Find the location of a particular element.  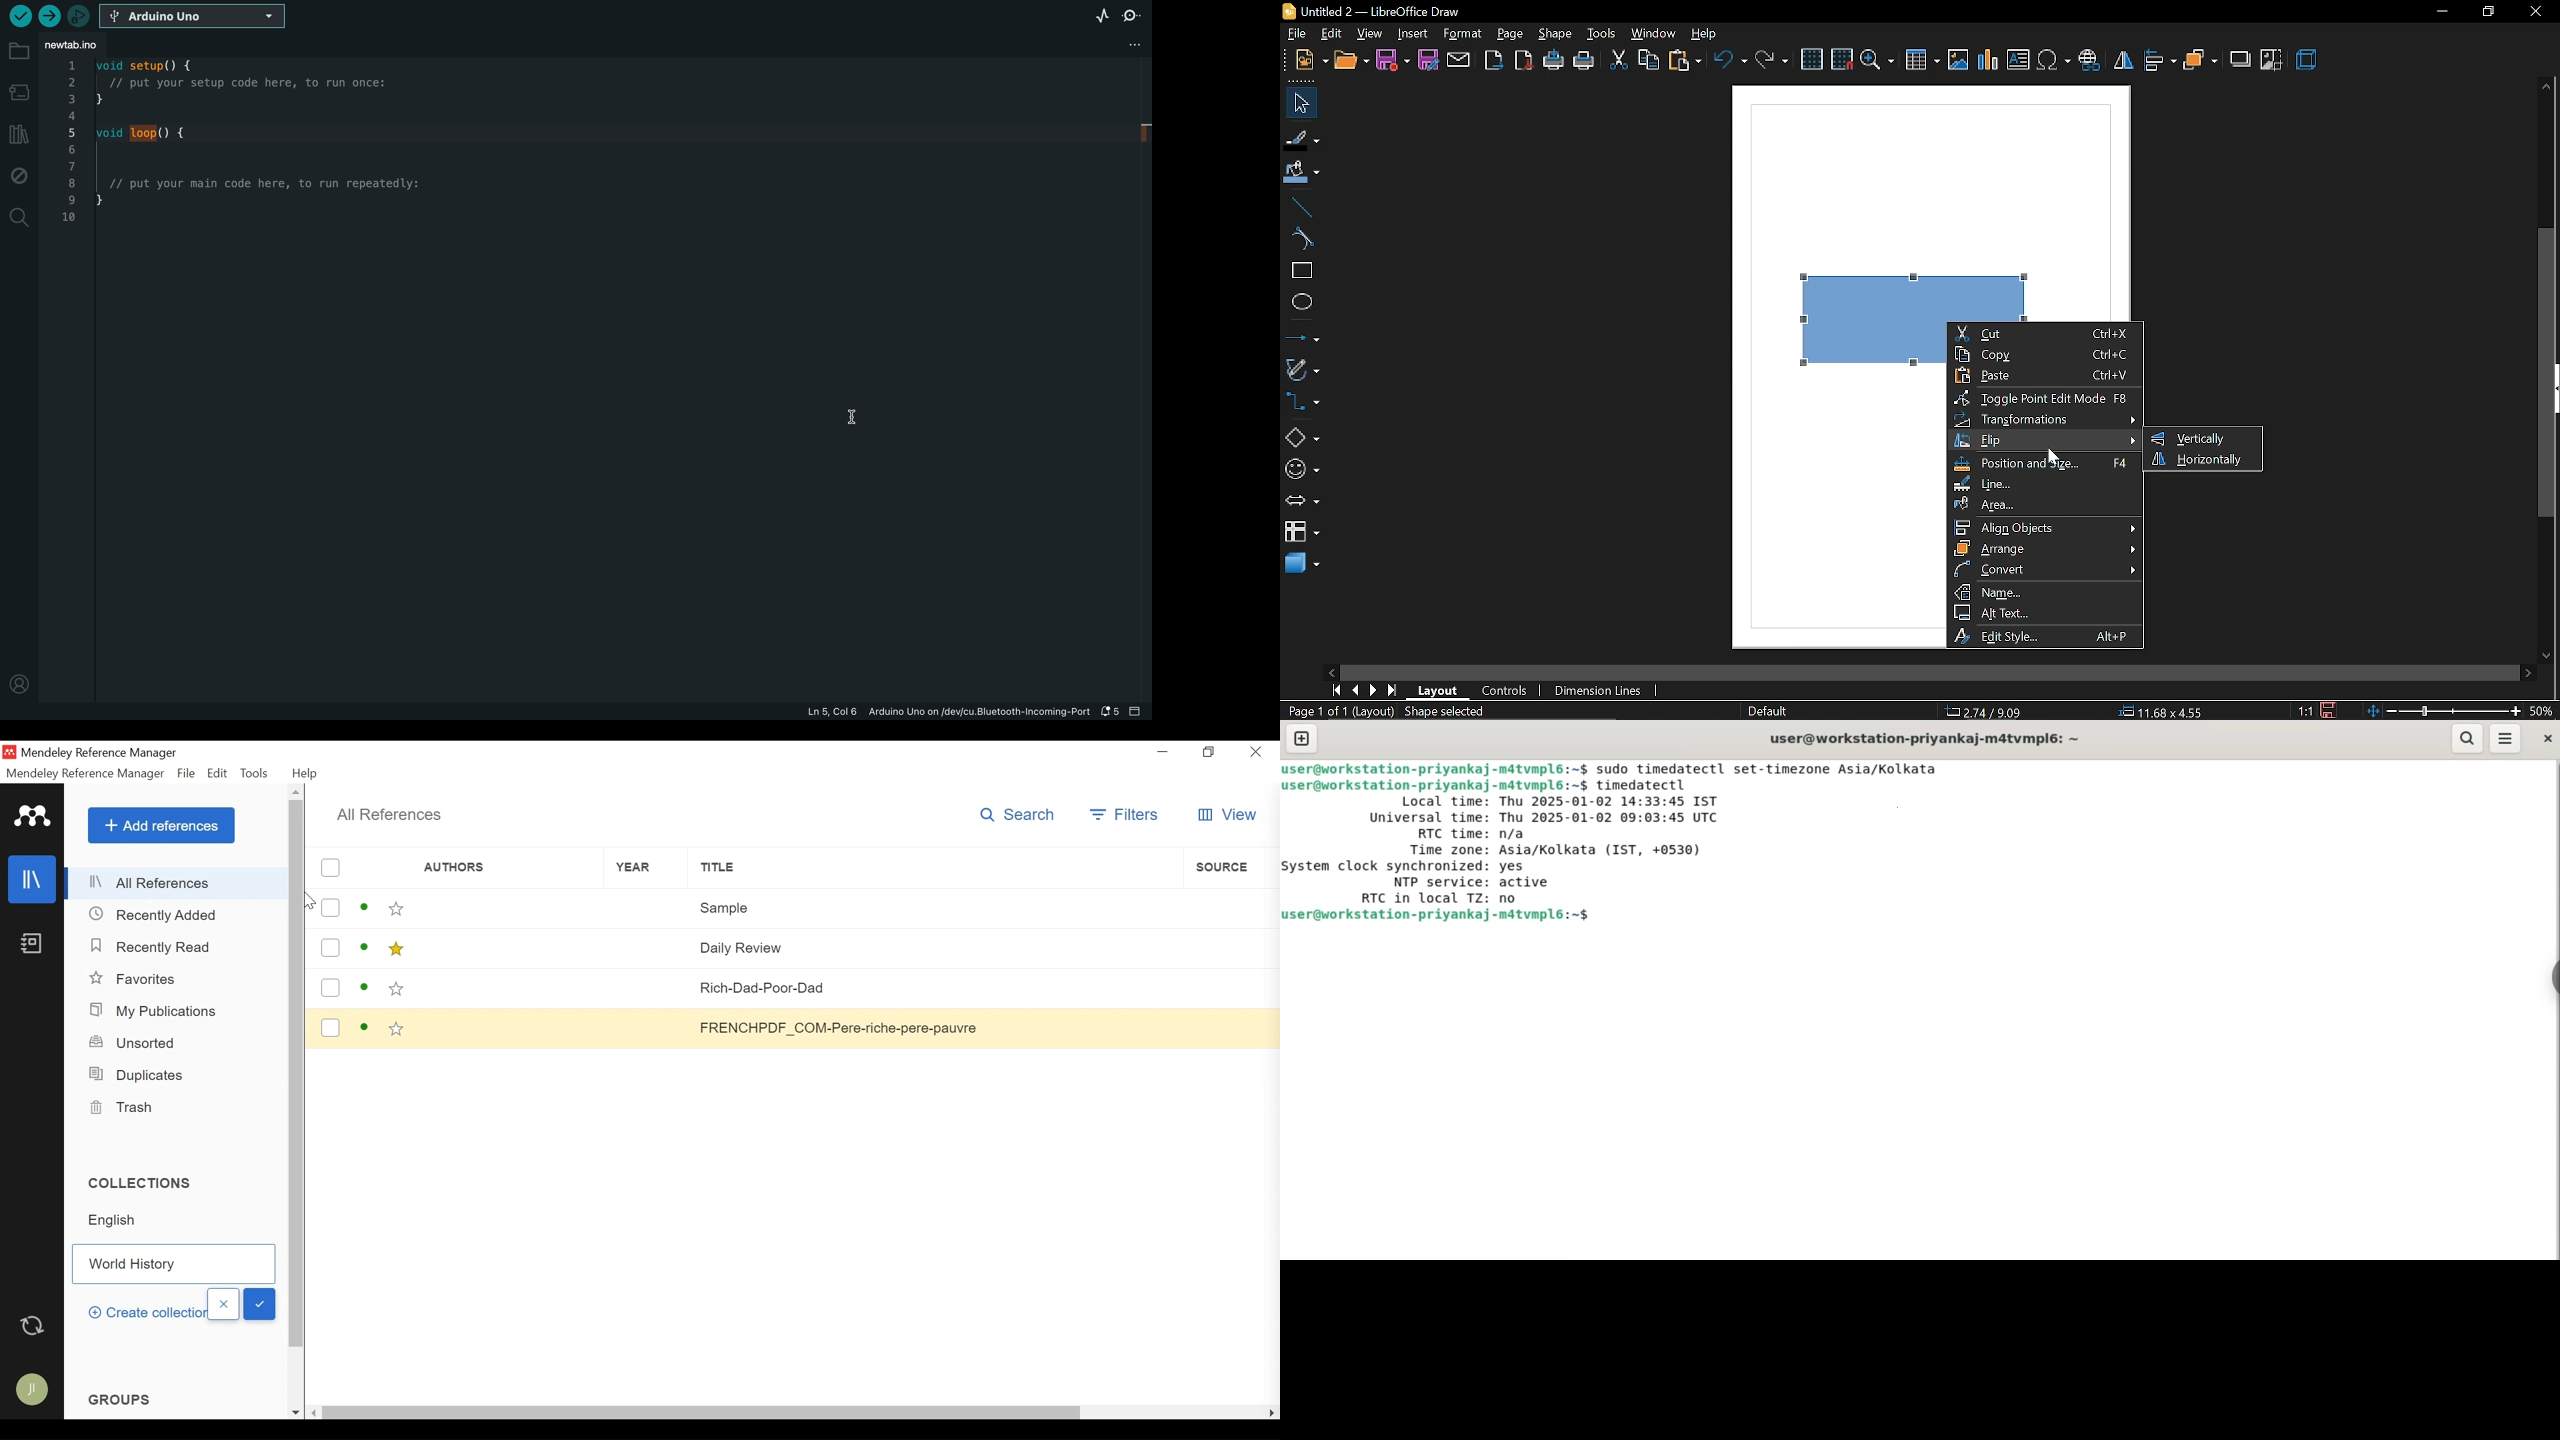

close is located at coordinates (2536, 12).